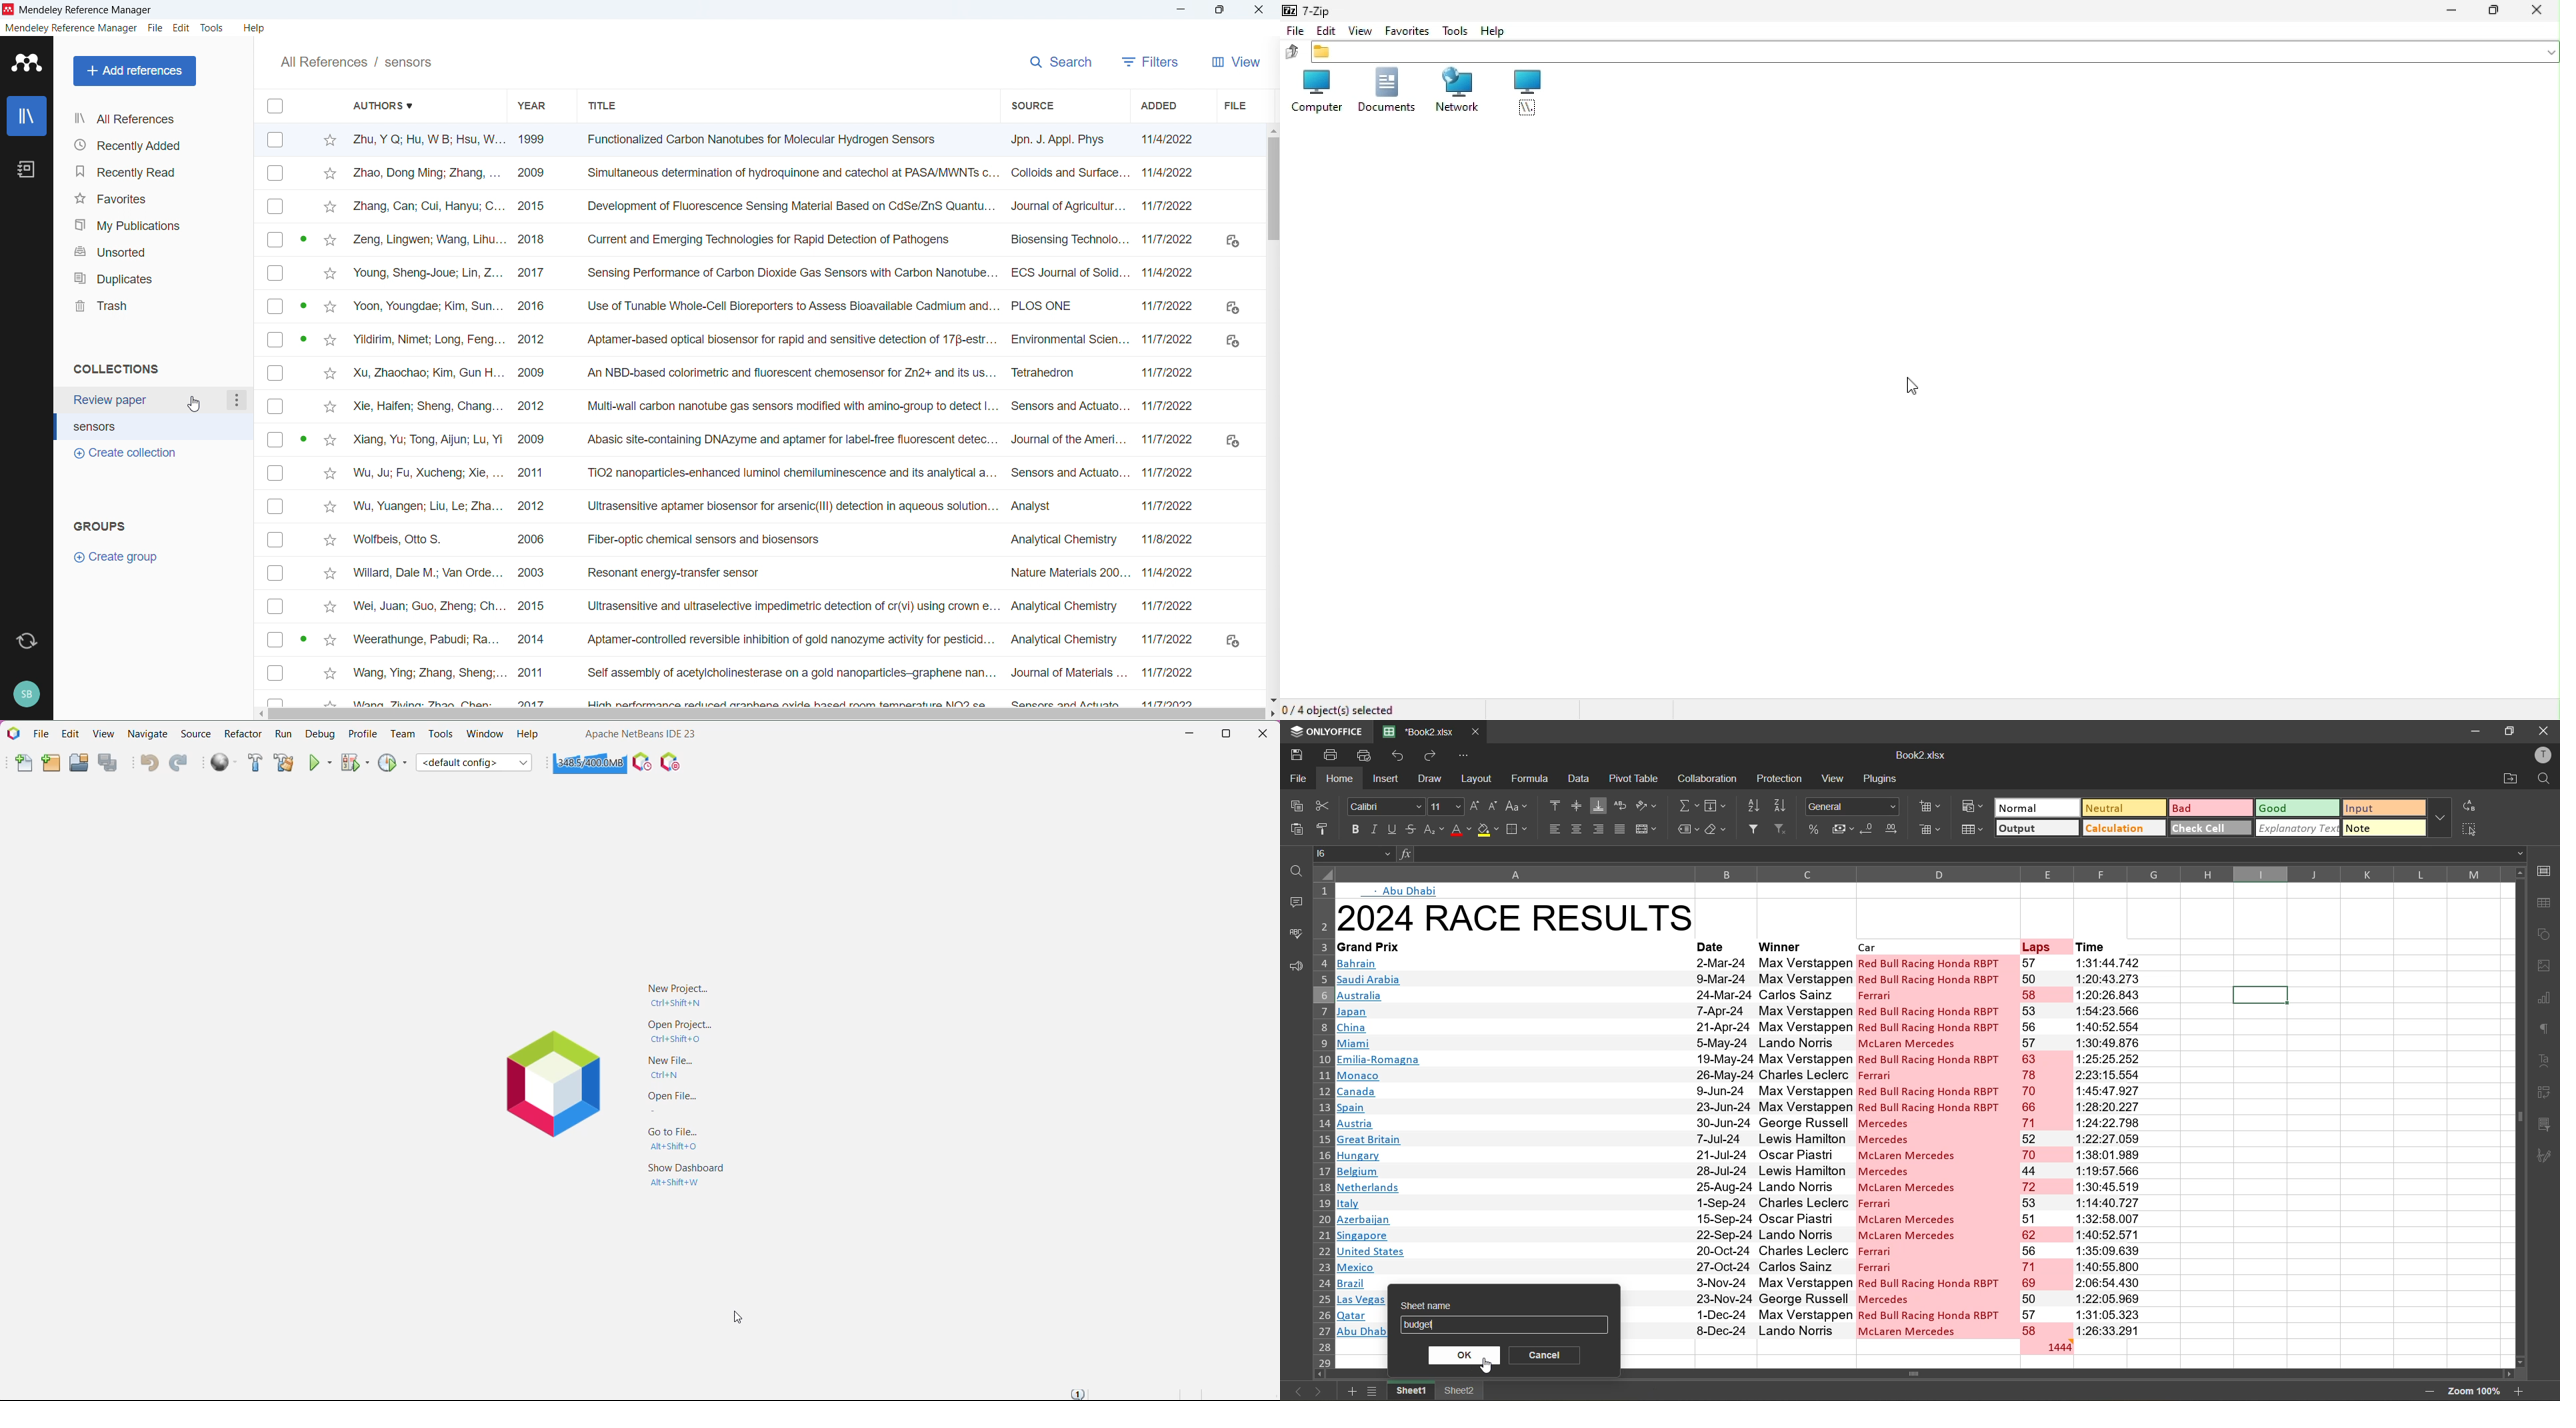 The image size is (2576, 1428). I want to click on ok, so click(1465, 1355).